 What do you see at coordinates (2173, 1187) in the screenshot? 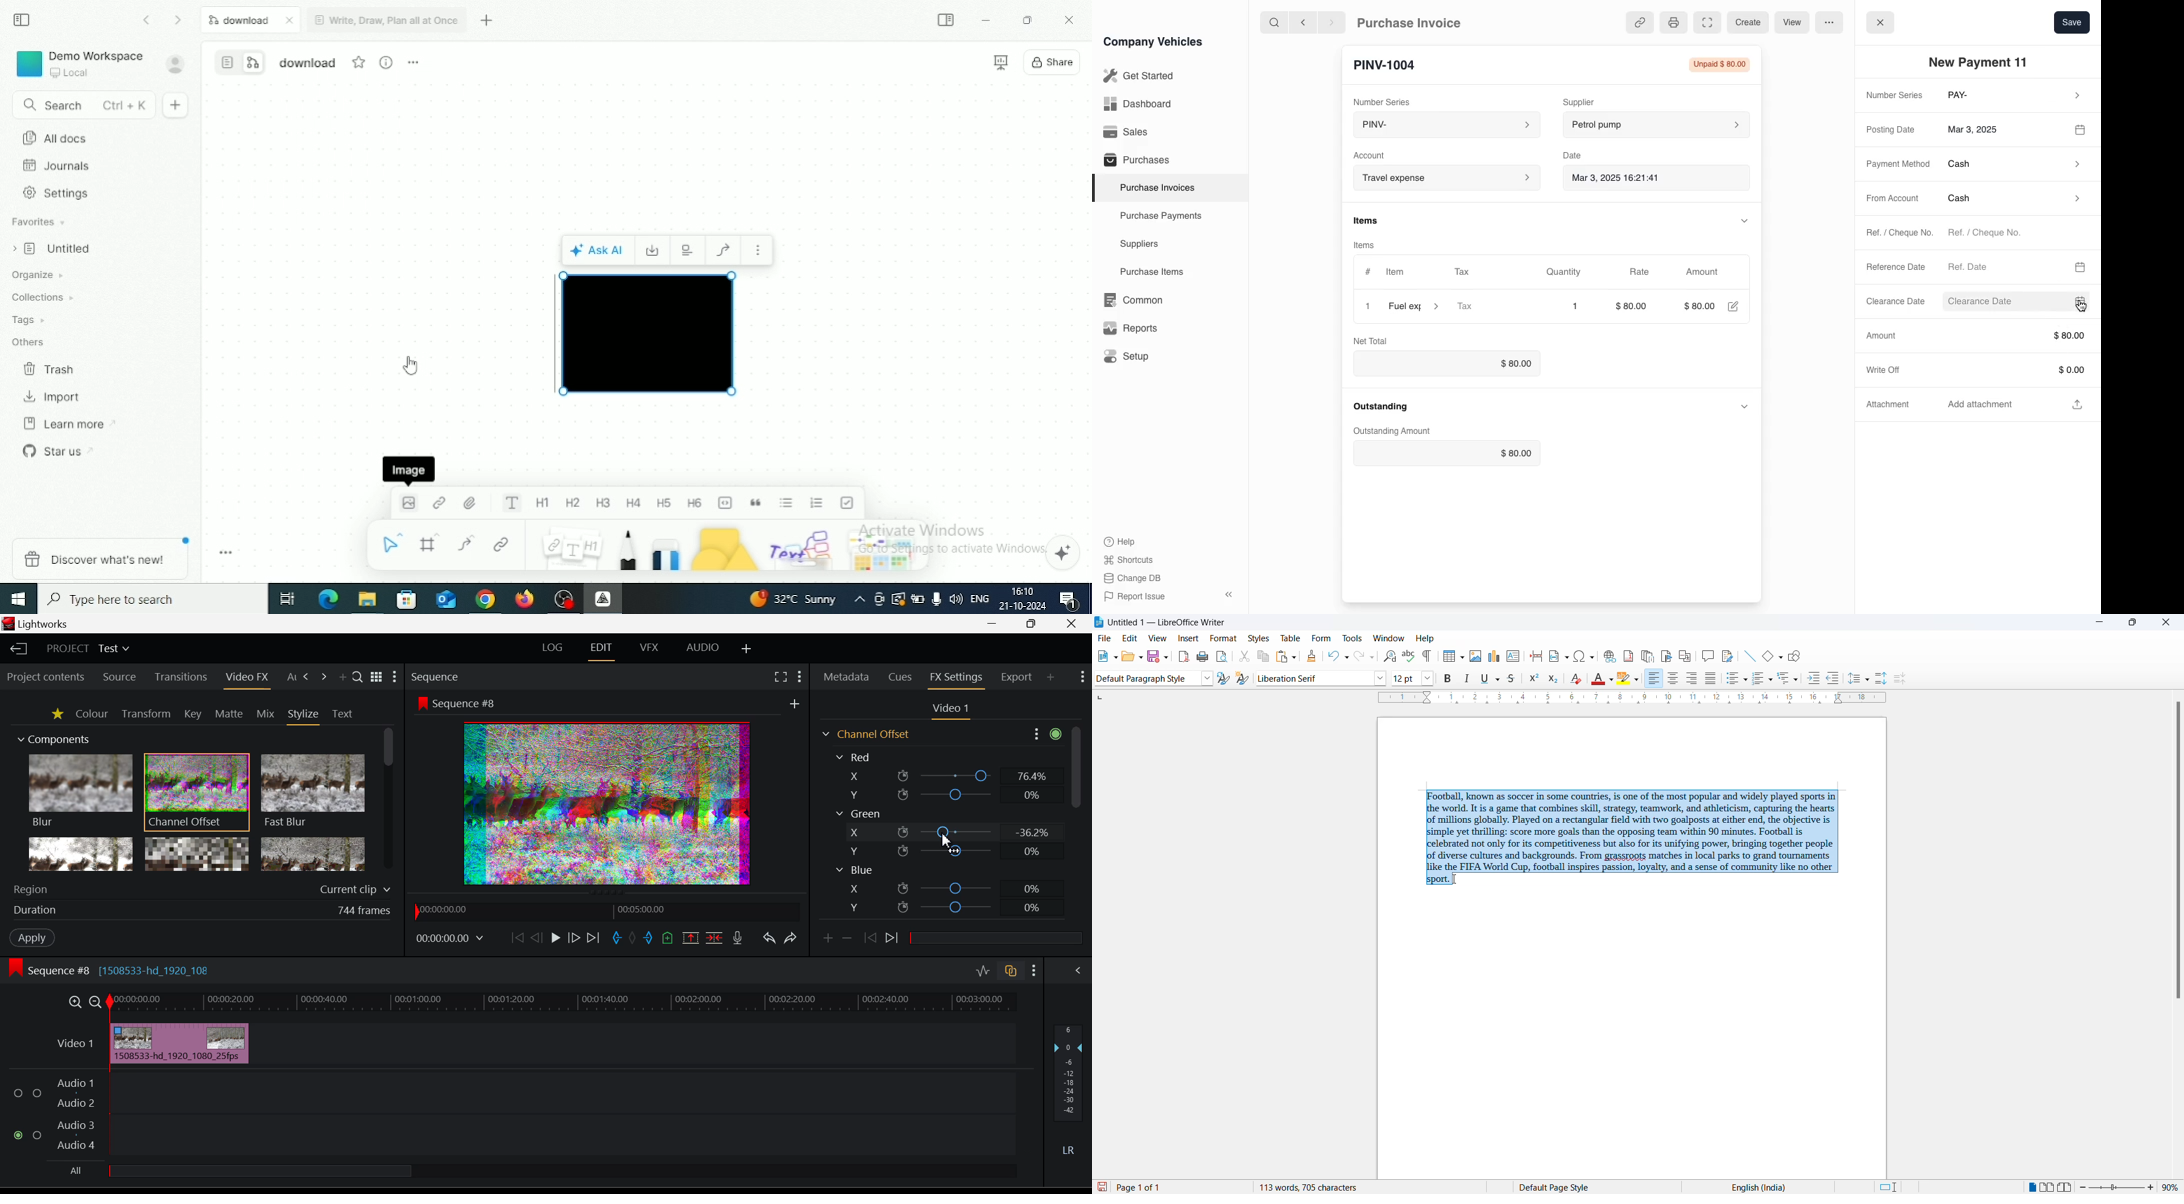
I see `zoom percentage` at bounding box center [2173, 1187].